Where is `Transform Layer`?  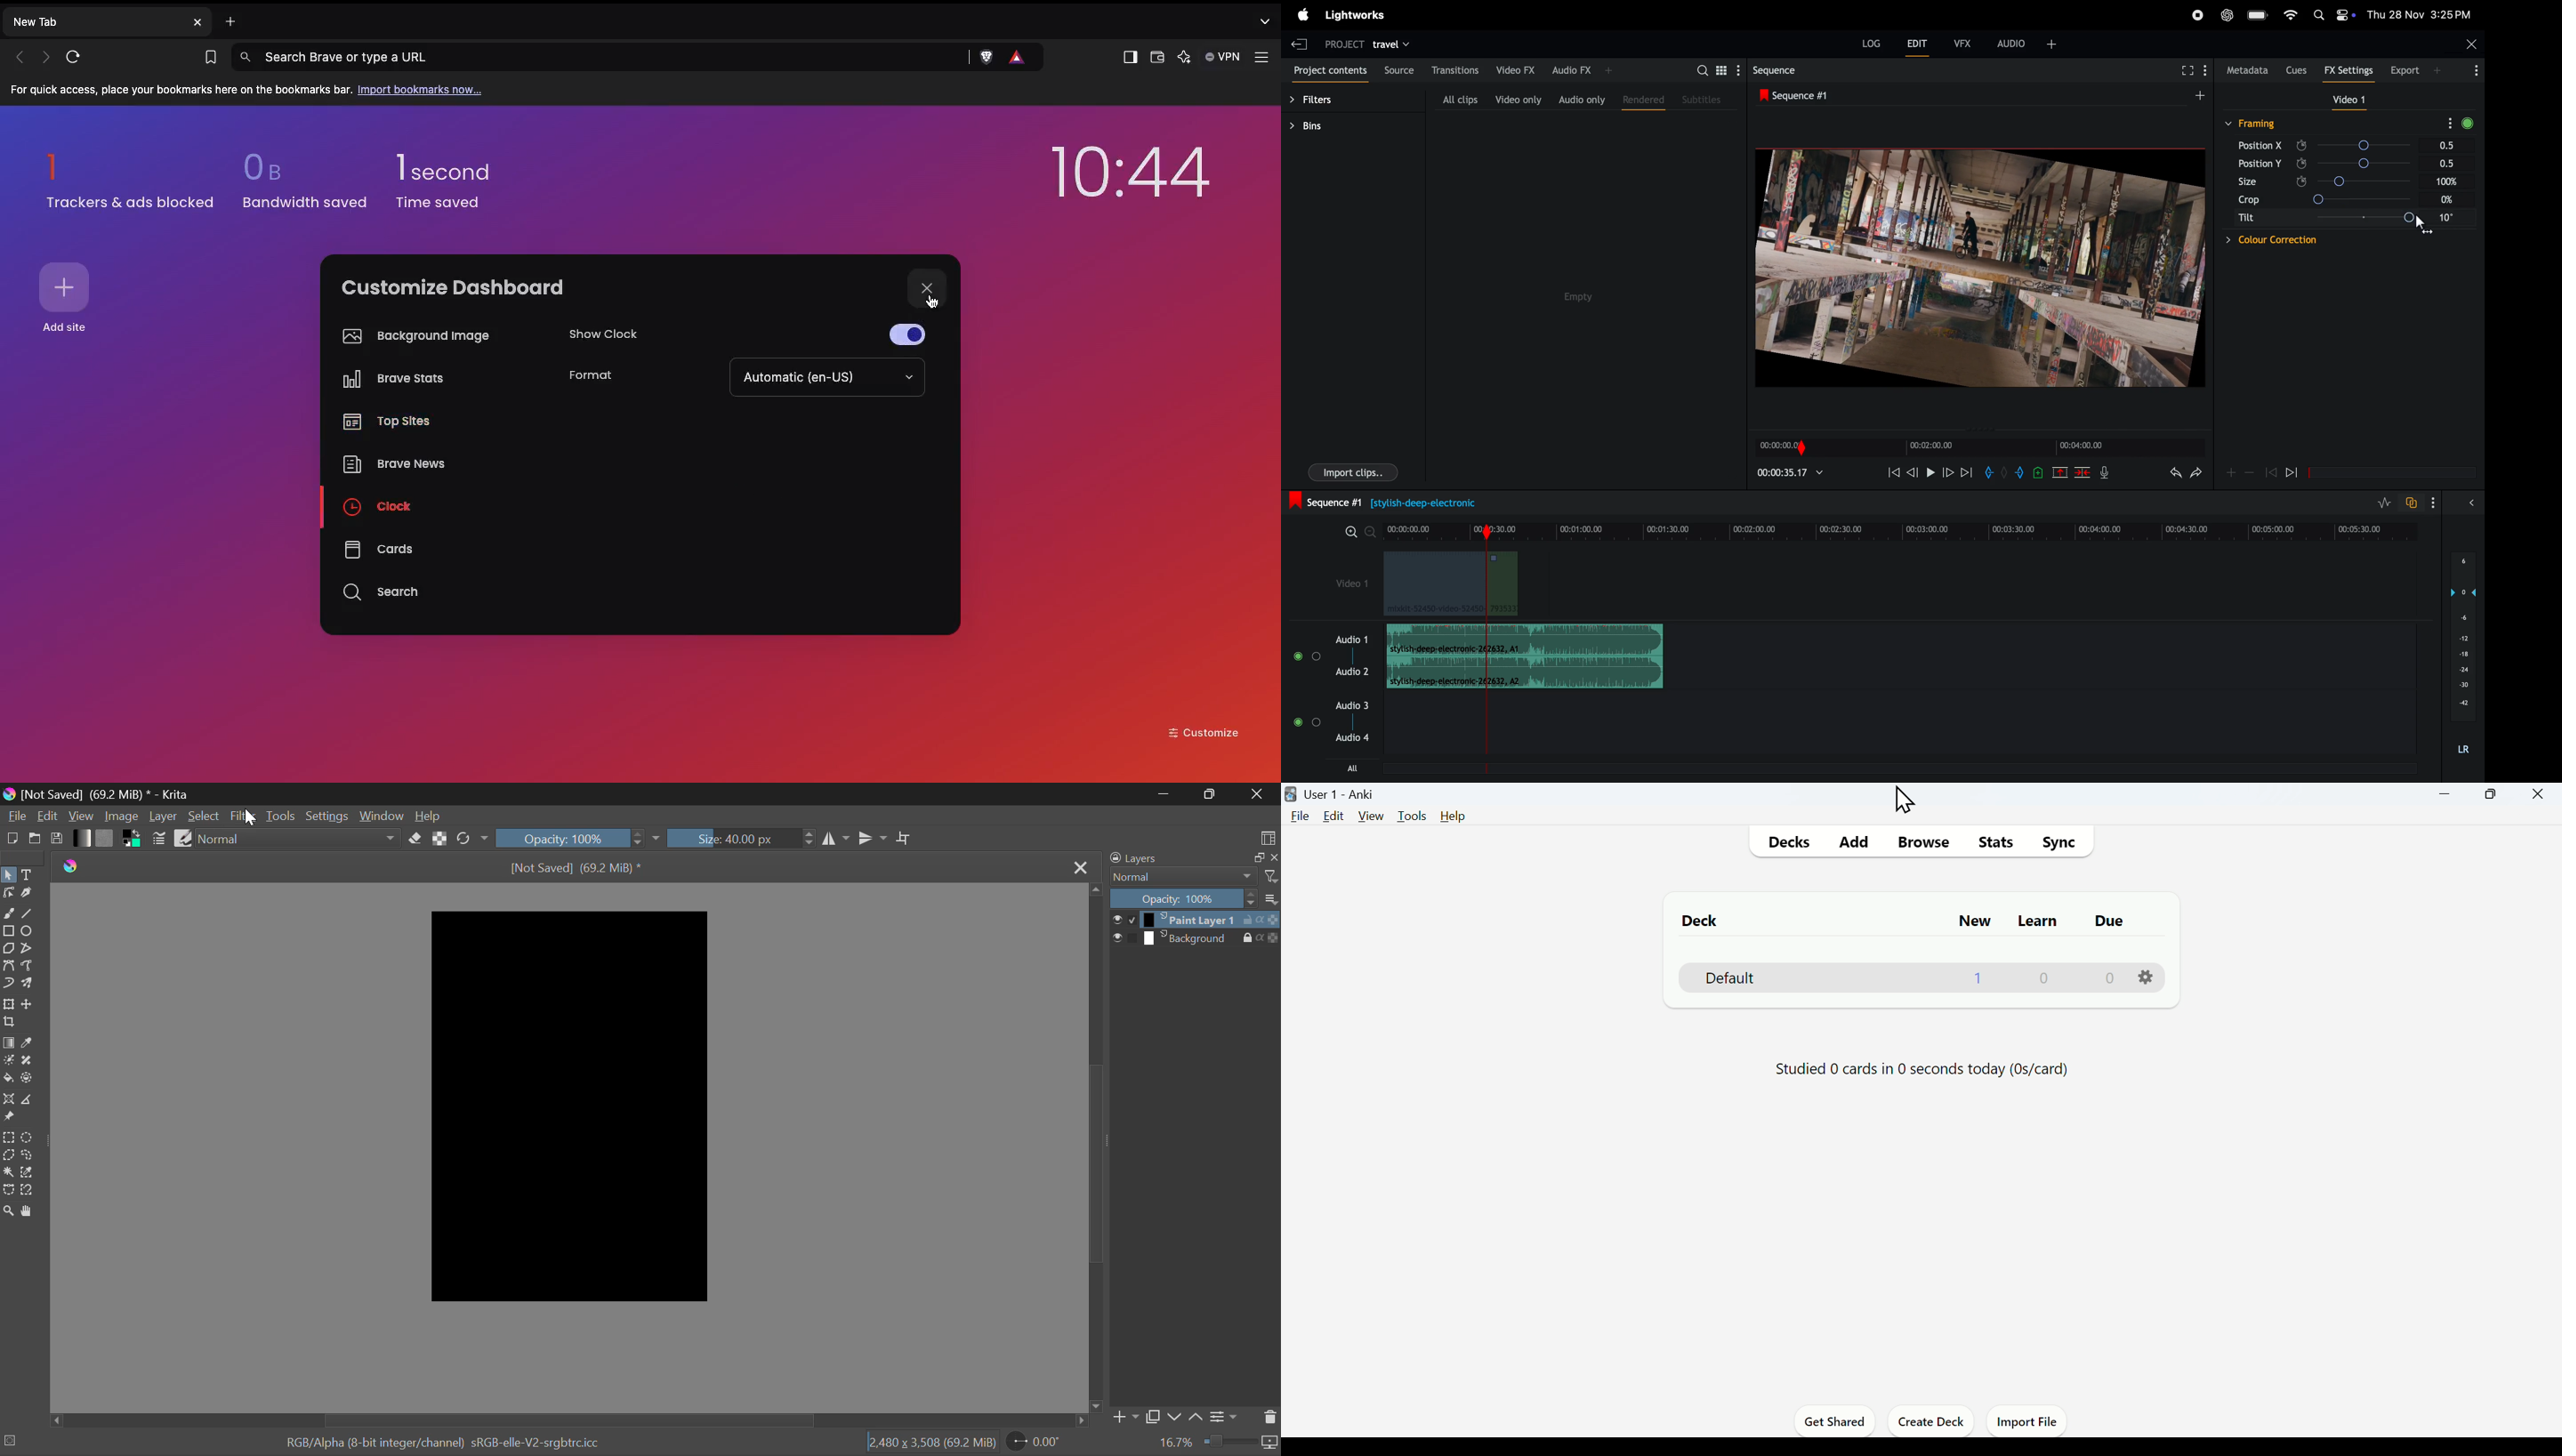 Transform Layer is located at coordinates (9, 1004).